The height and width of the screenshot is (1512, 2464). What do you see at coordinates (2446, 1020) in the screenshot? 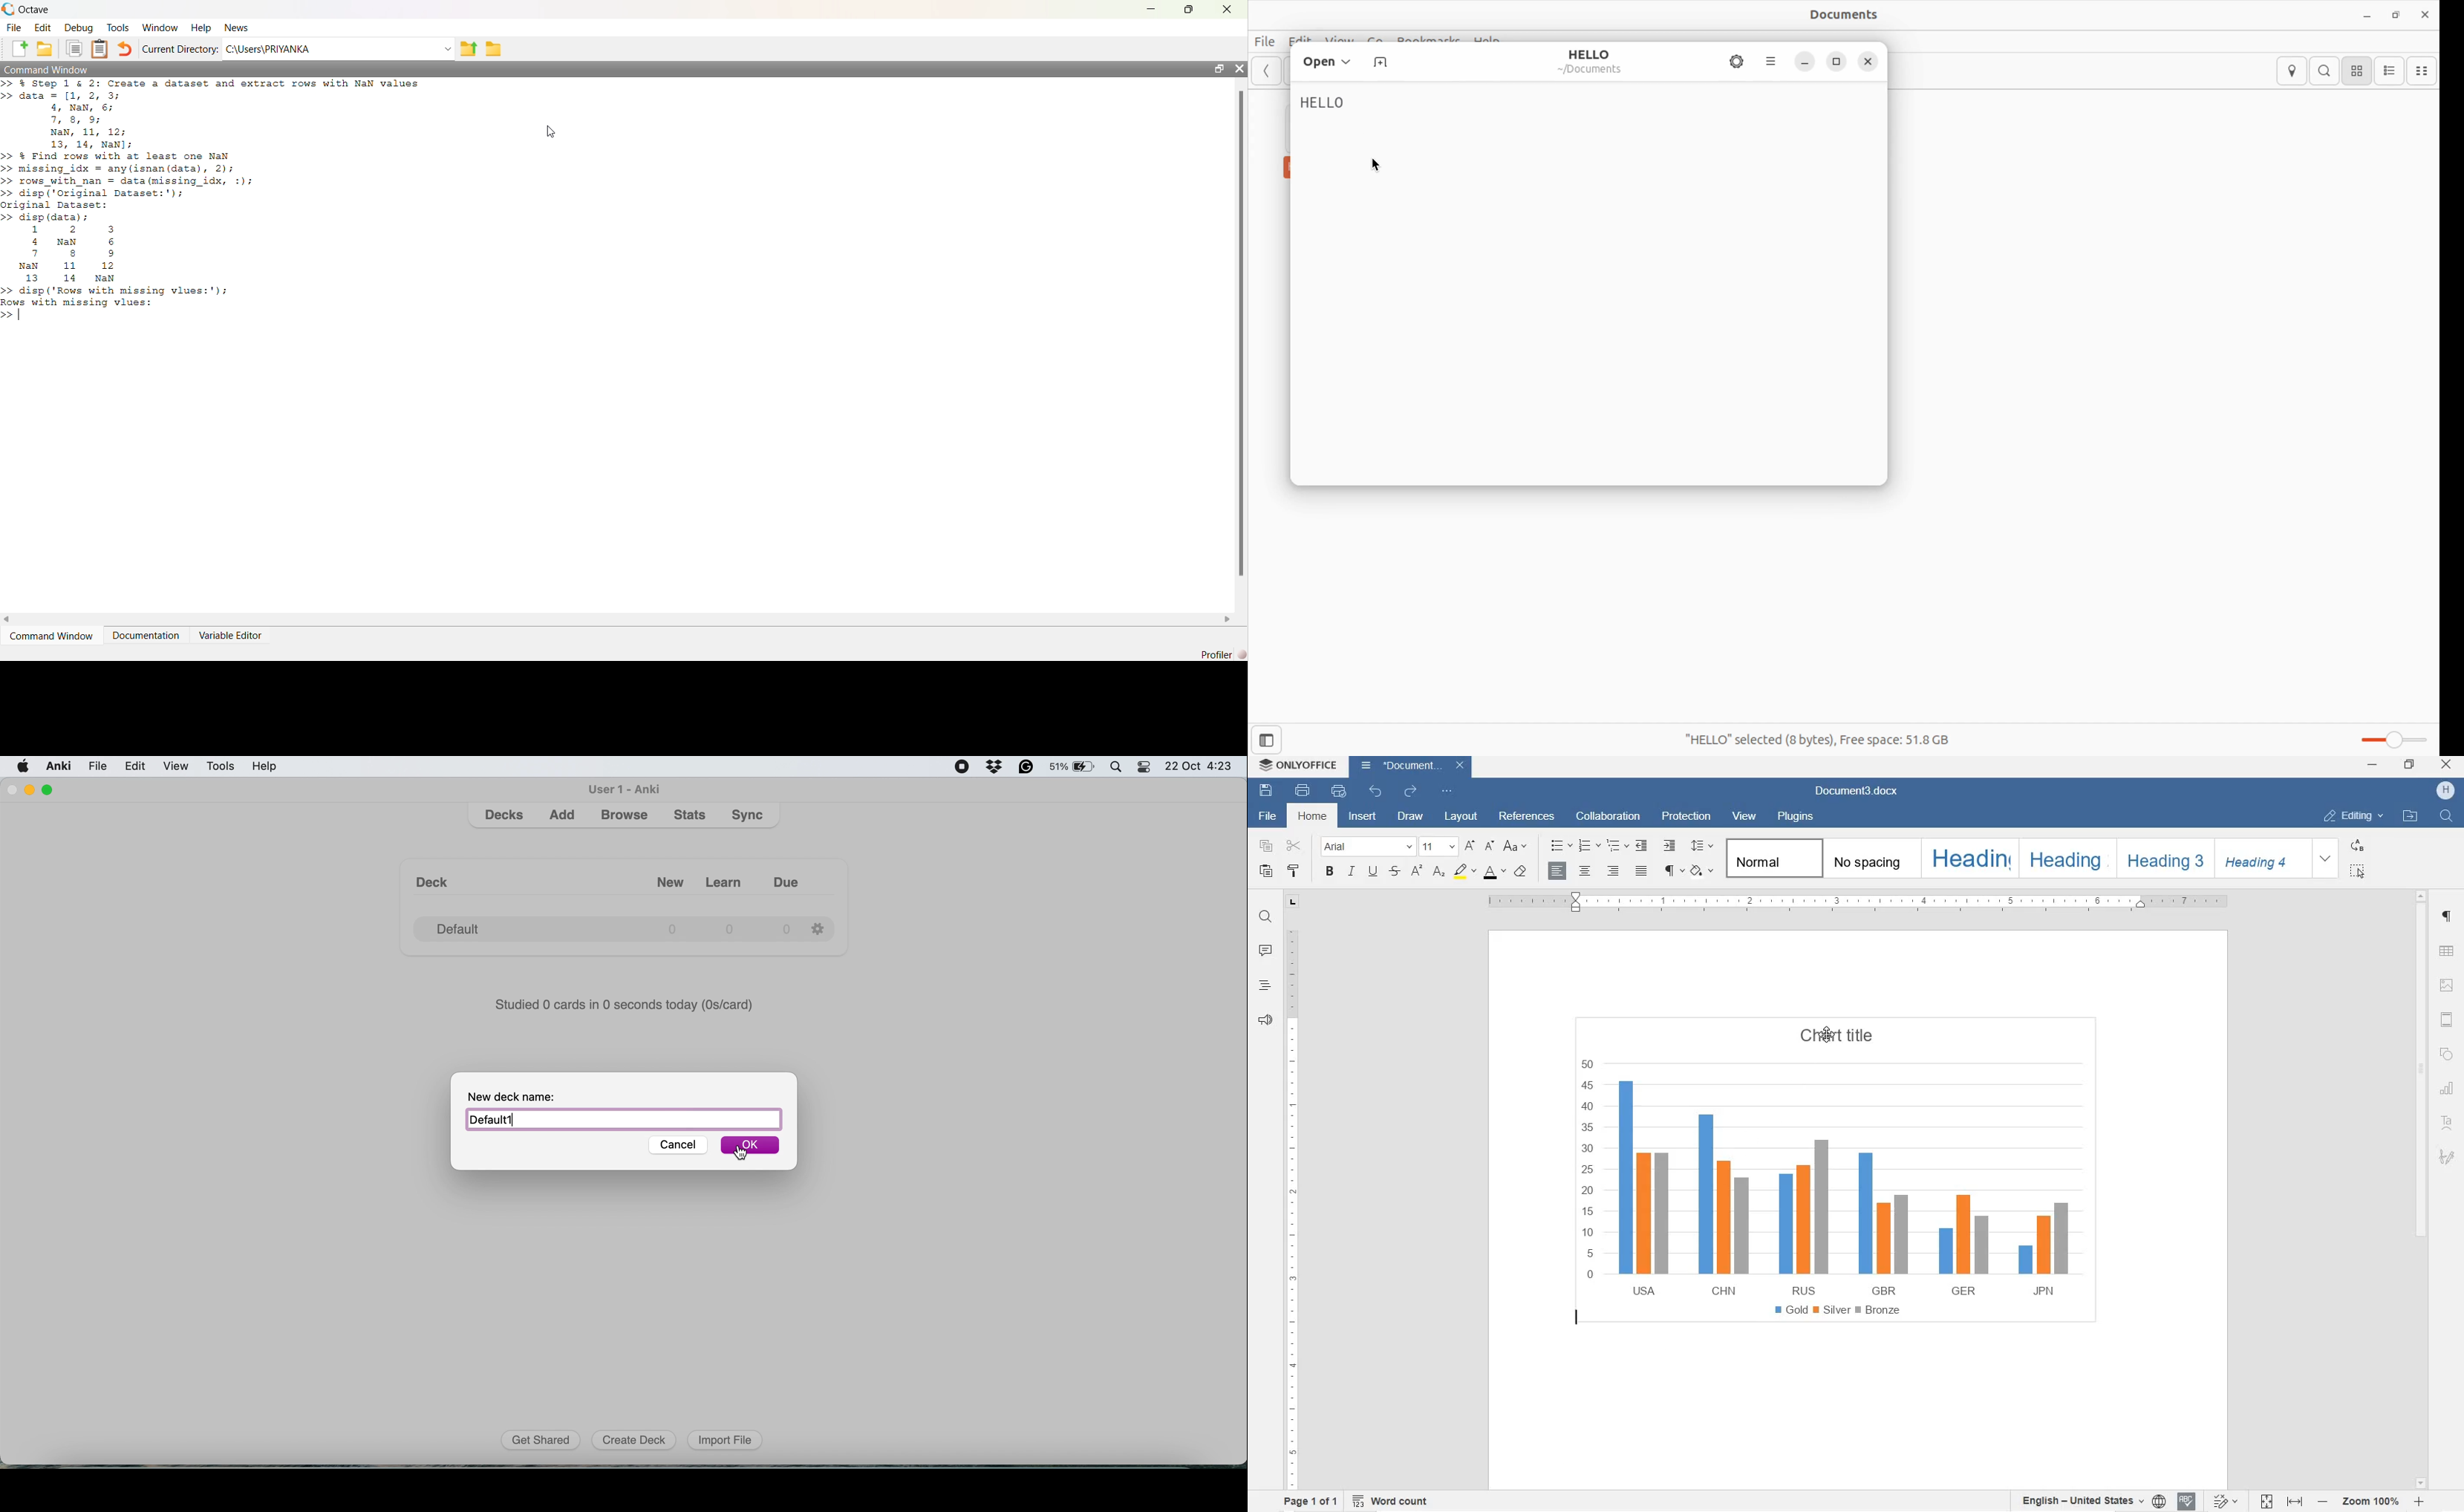
I see `HEADER & FOOTERS` at bounding box center [2446, 1020].